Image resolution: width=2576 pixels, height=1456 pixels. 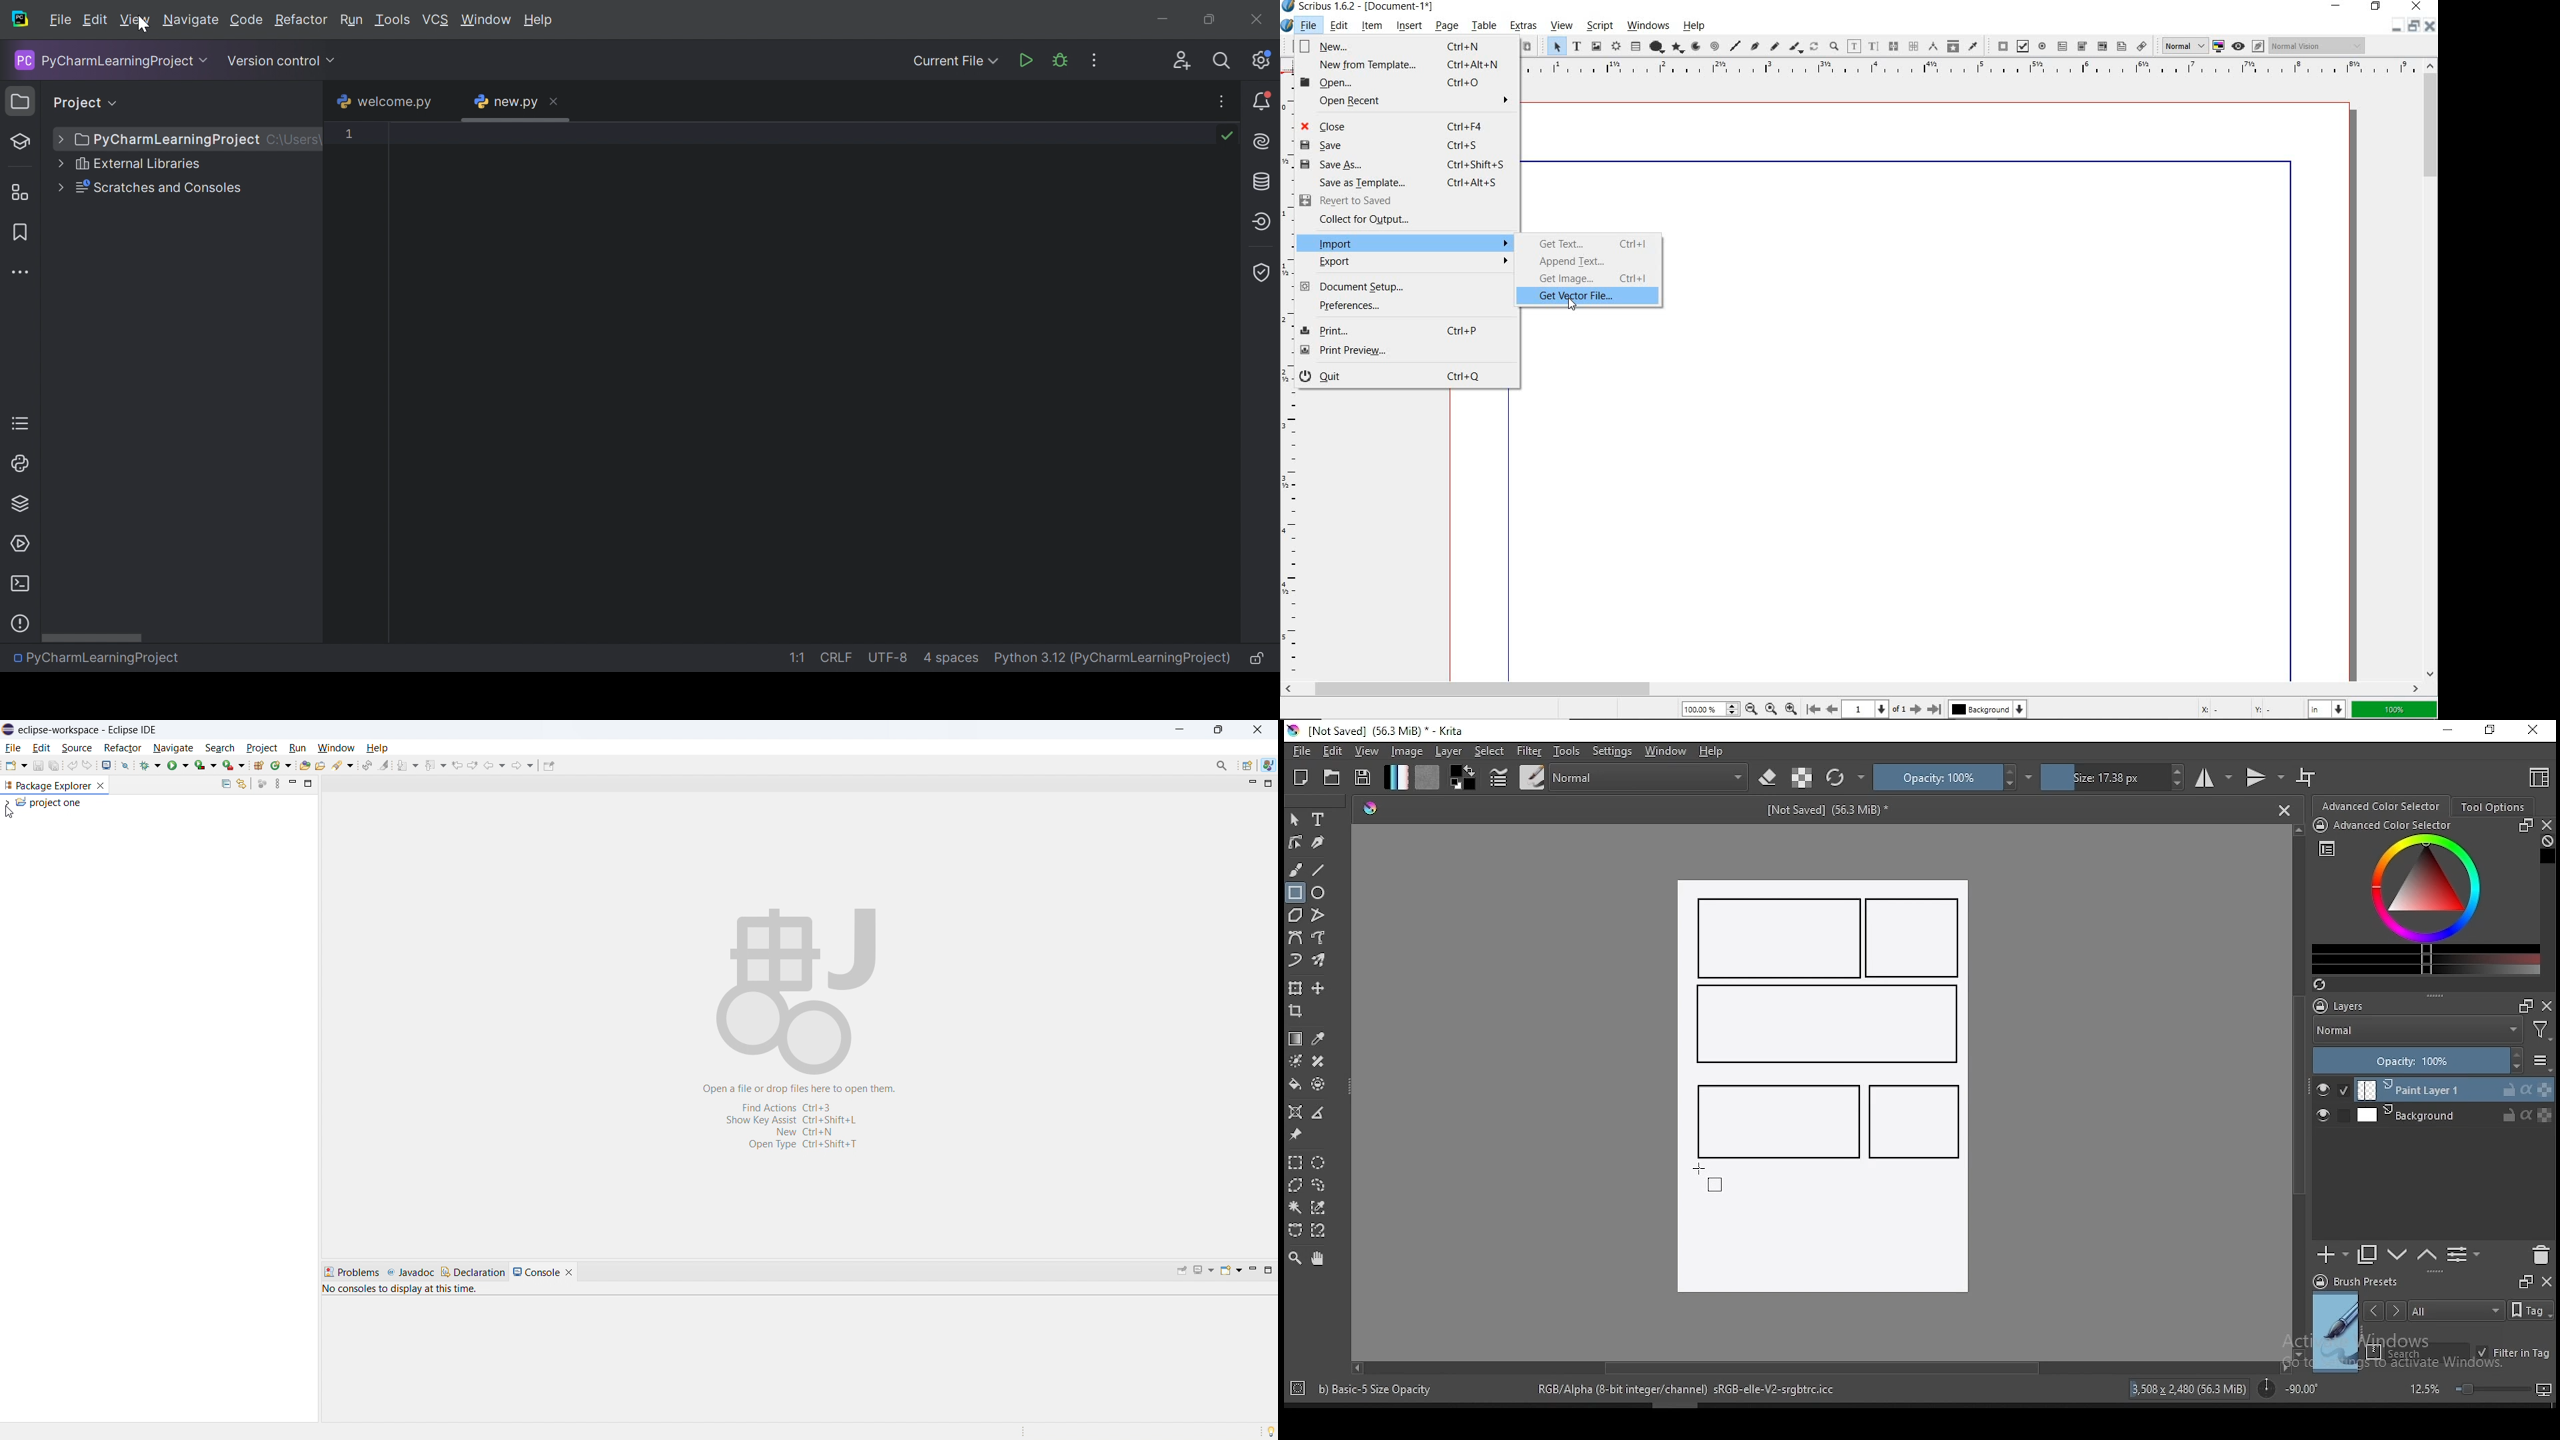 What do you see at coordinates (1264, 220) in the screenshot?
I see `Endpoints` at bounding box center [1264, 220].